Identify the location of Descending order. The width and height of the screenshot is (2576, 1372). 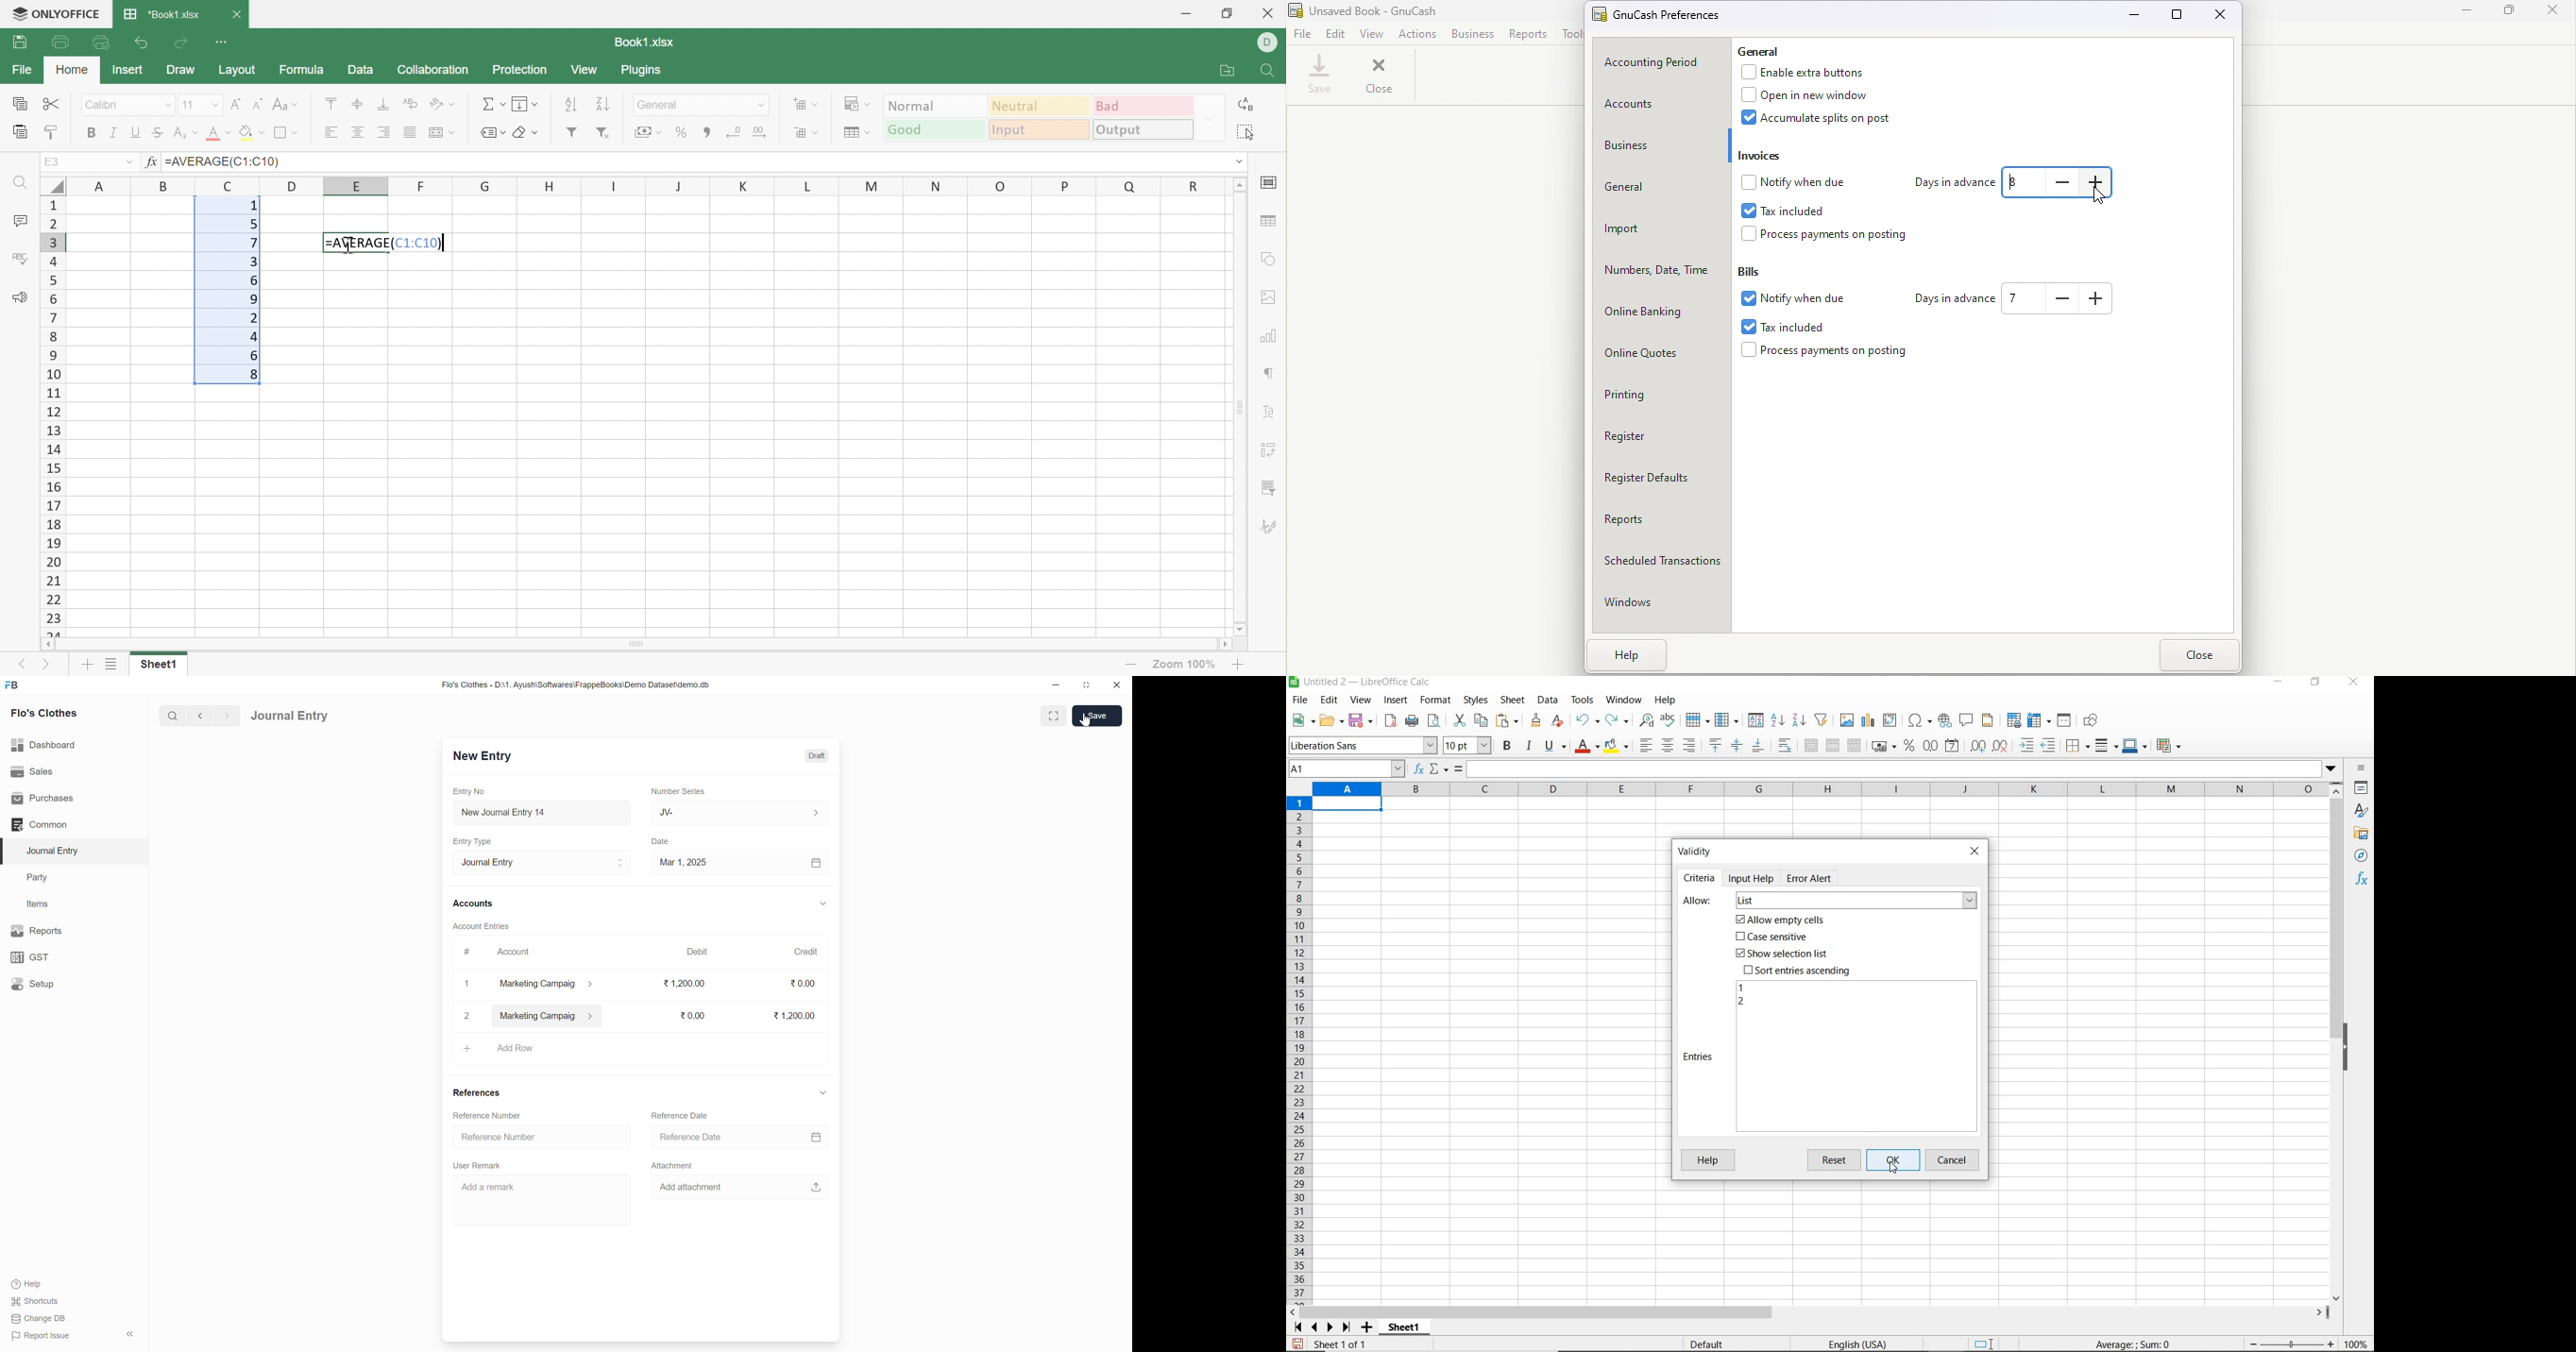
(600, 105).